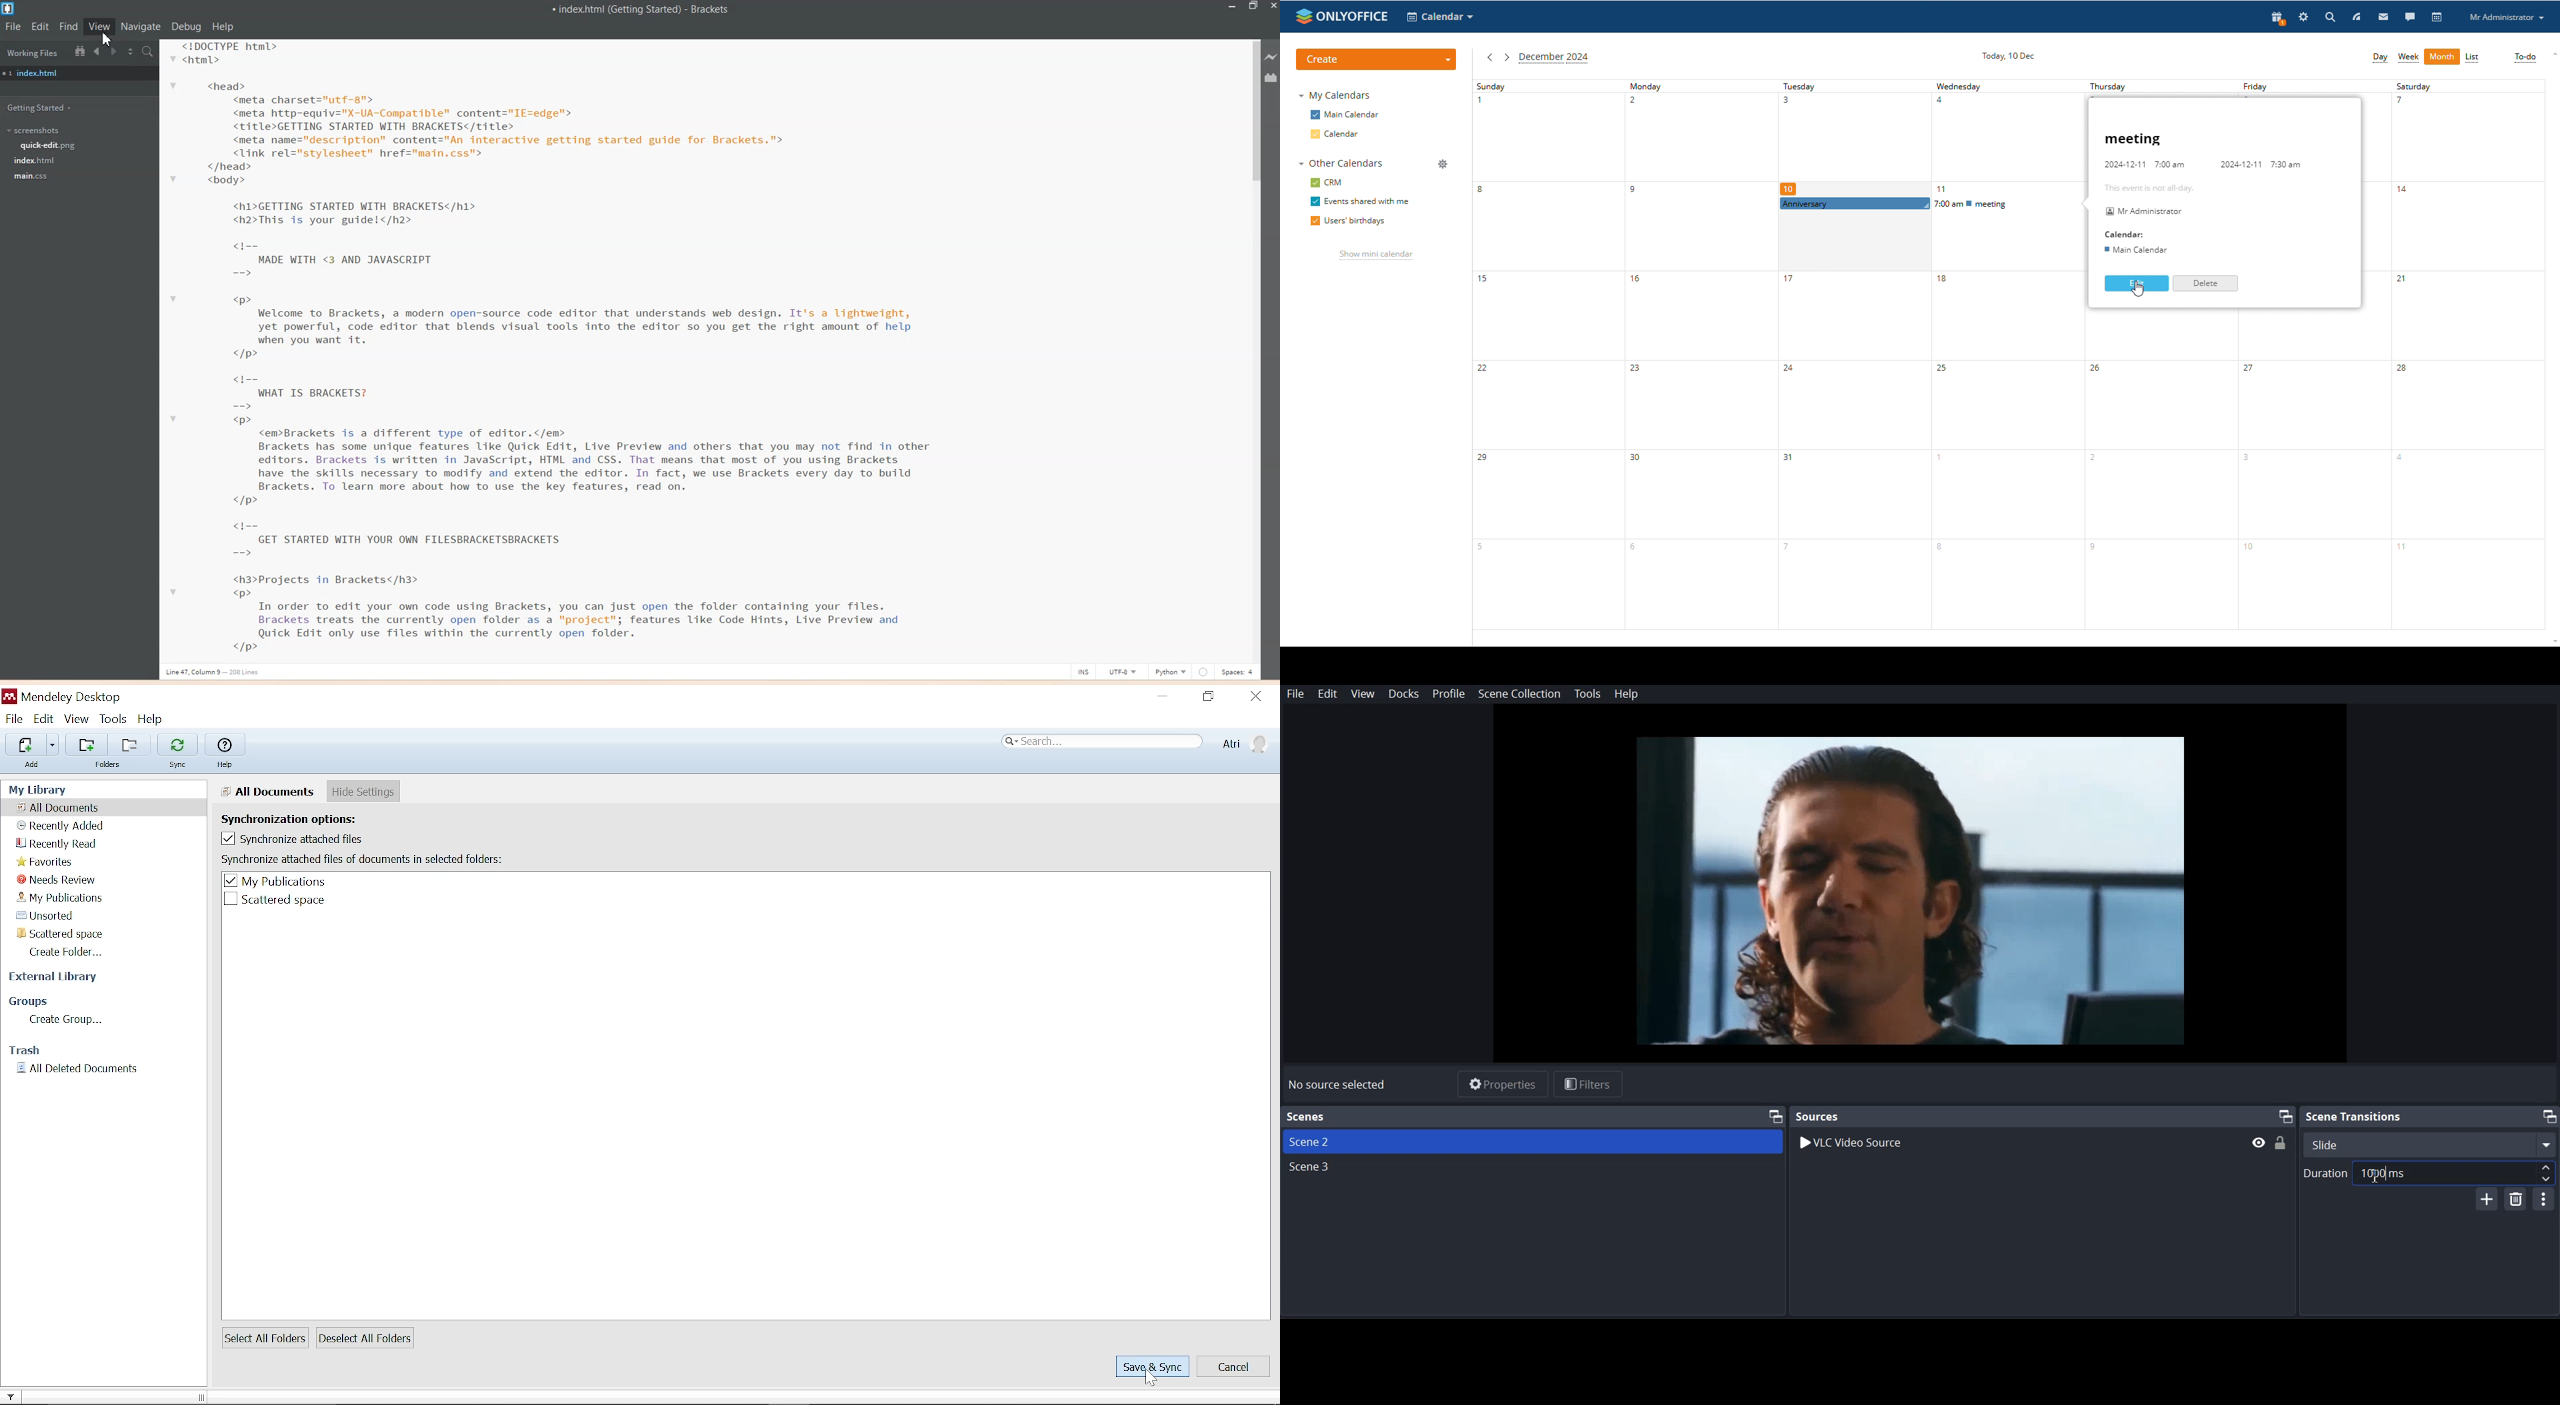  Describe the element at coordinates (34, 768) in the screenshot. I see `Add` at that location.